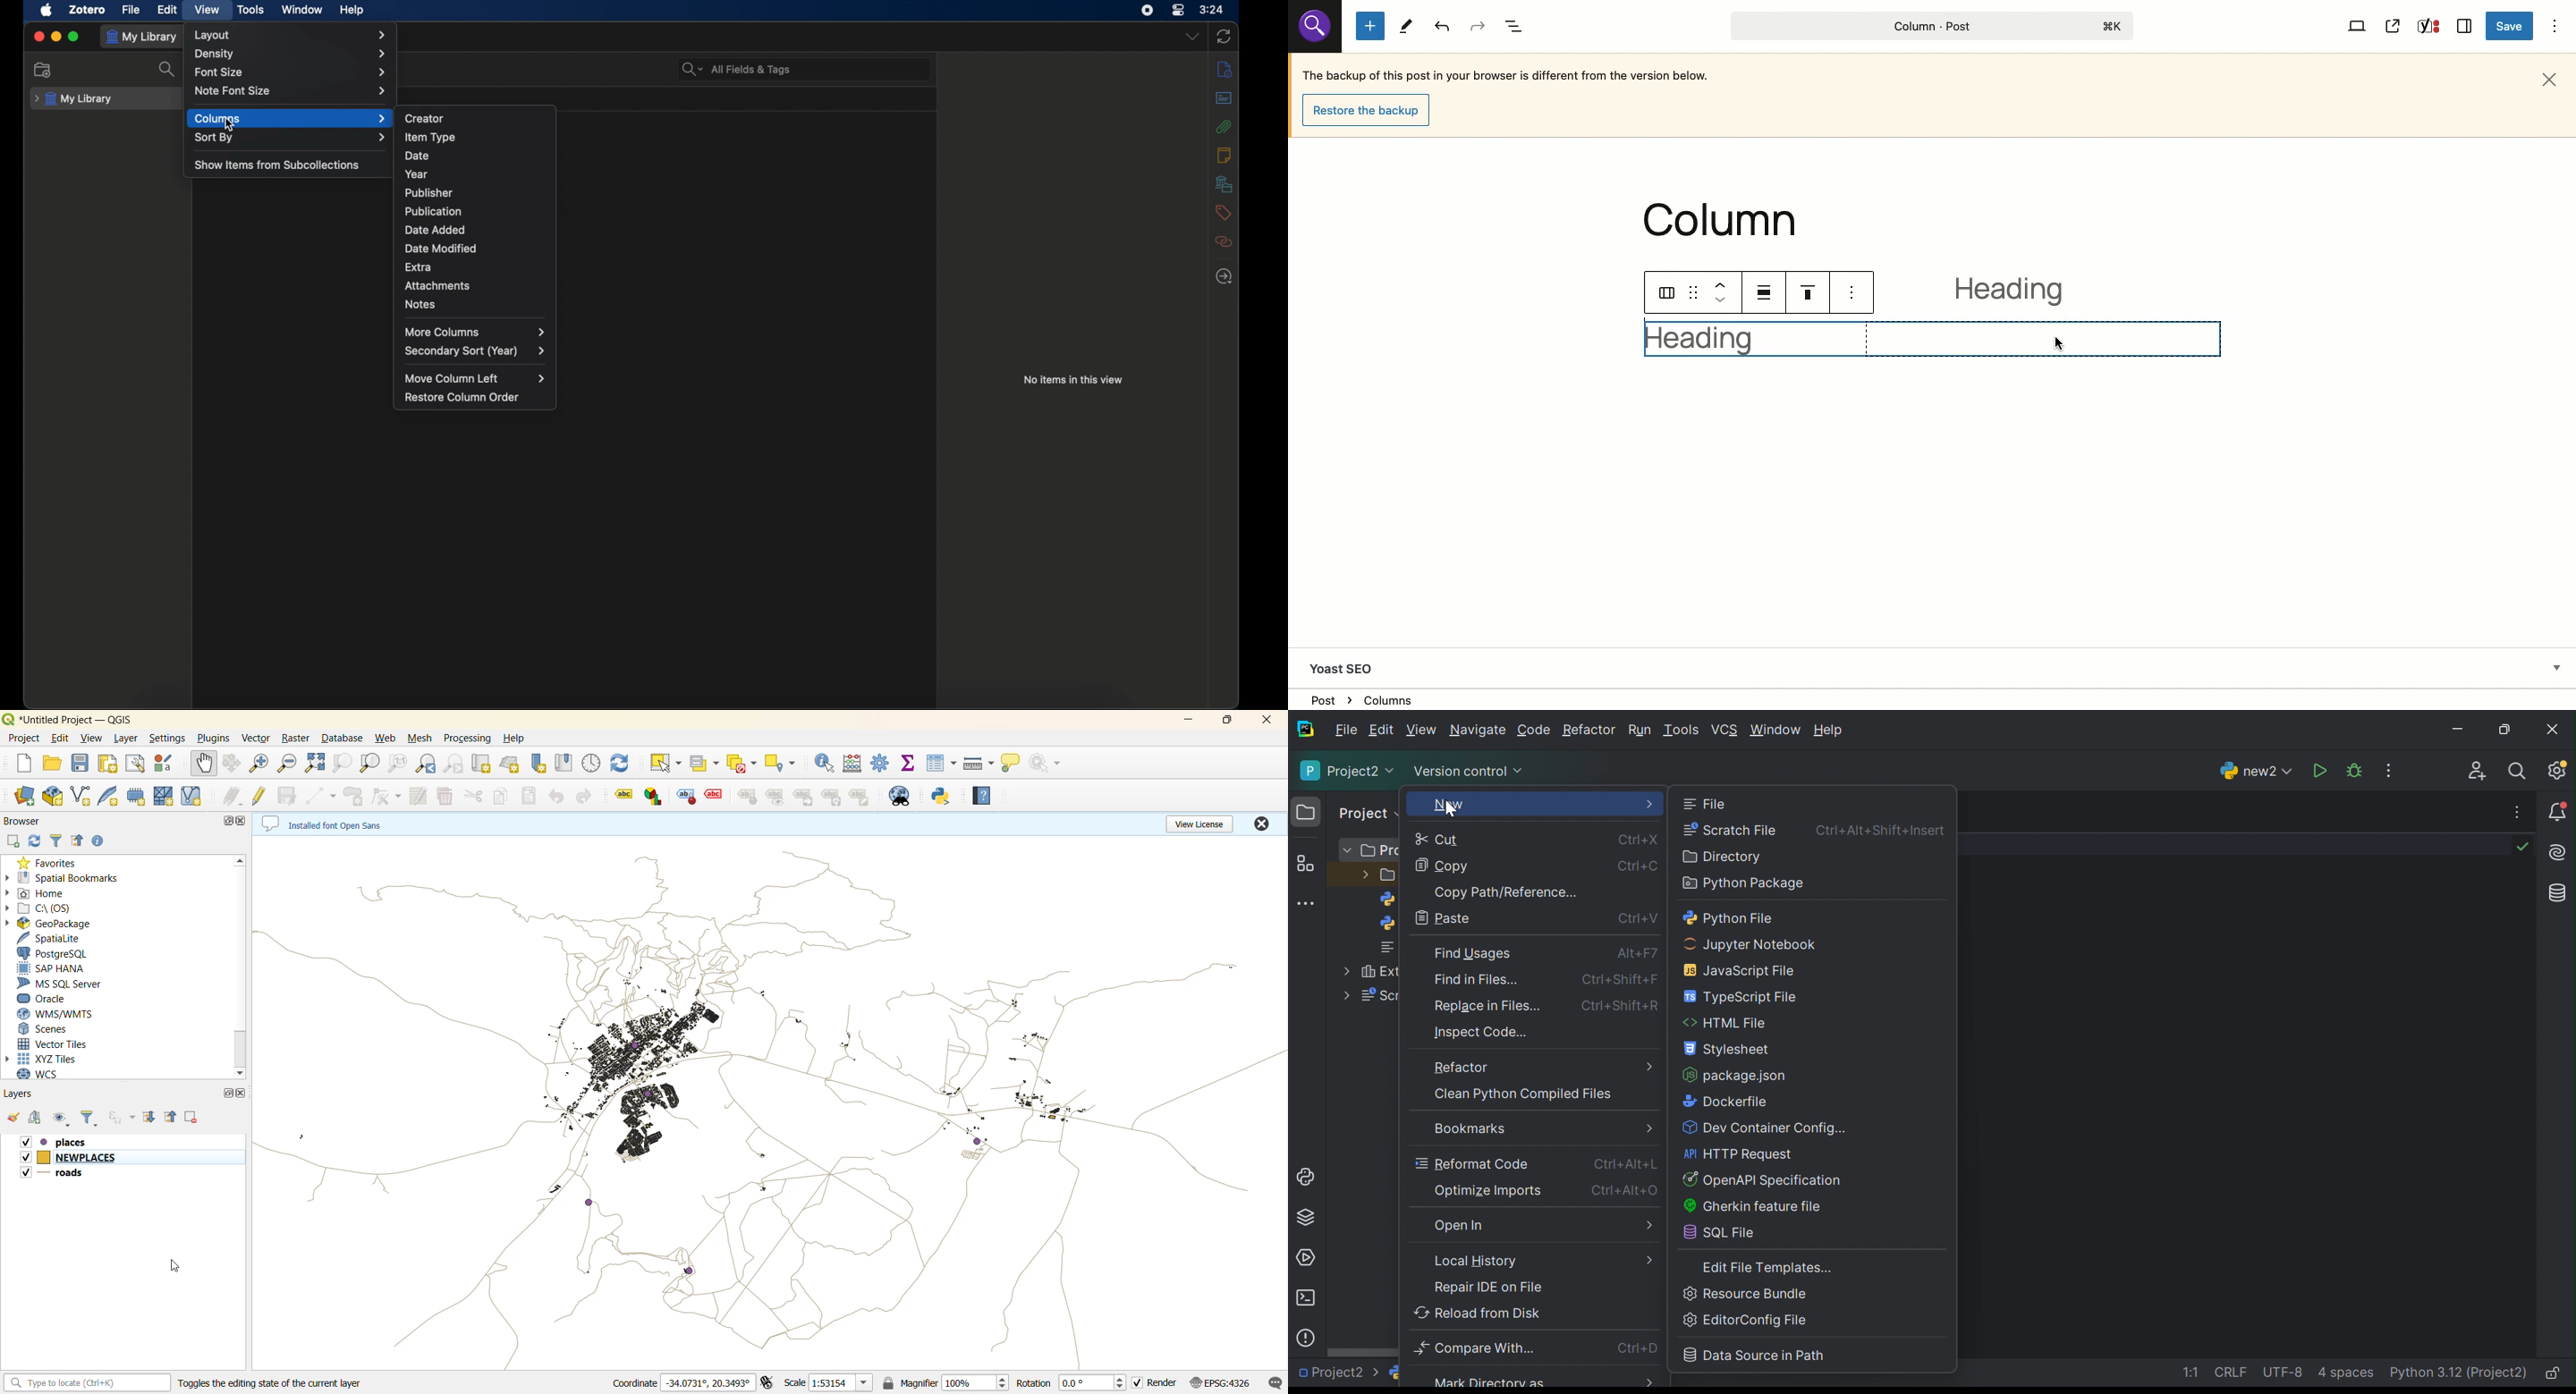 The image size is (2576, 1400). I want to click on maximize, so click(75, 37).